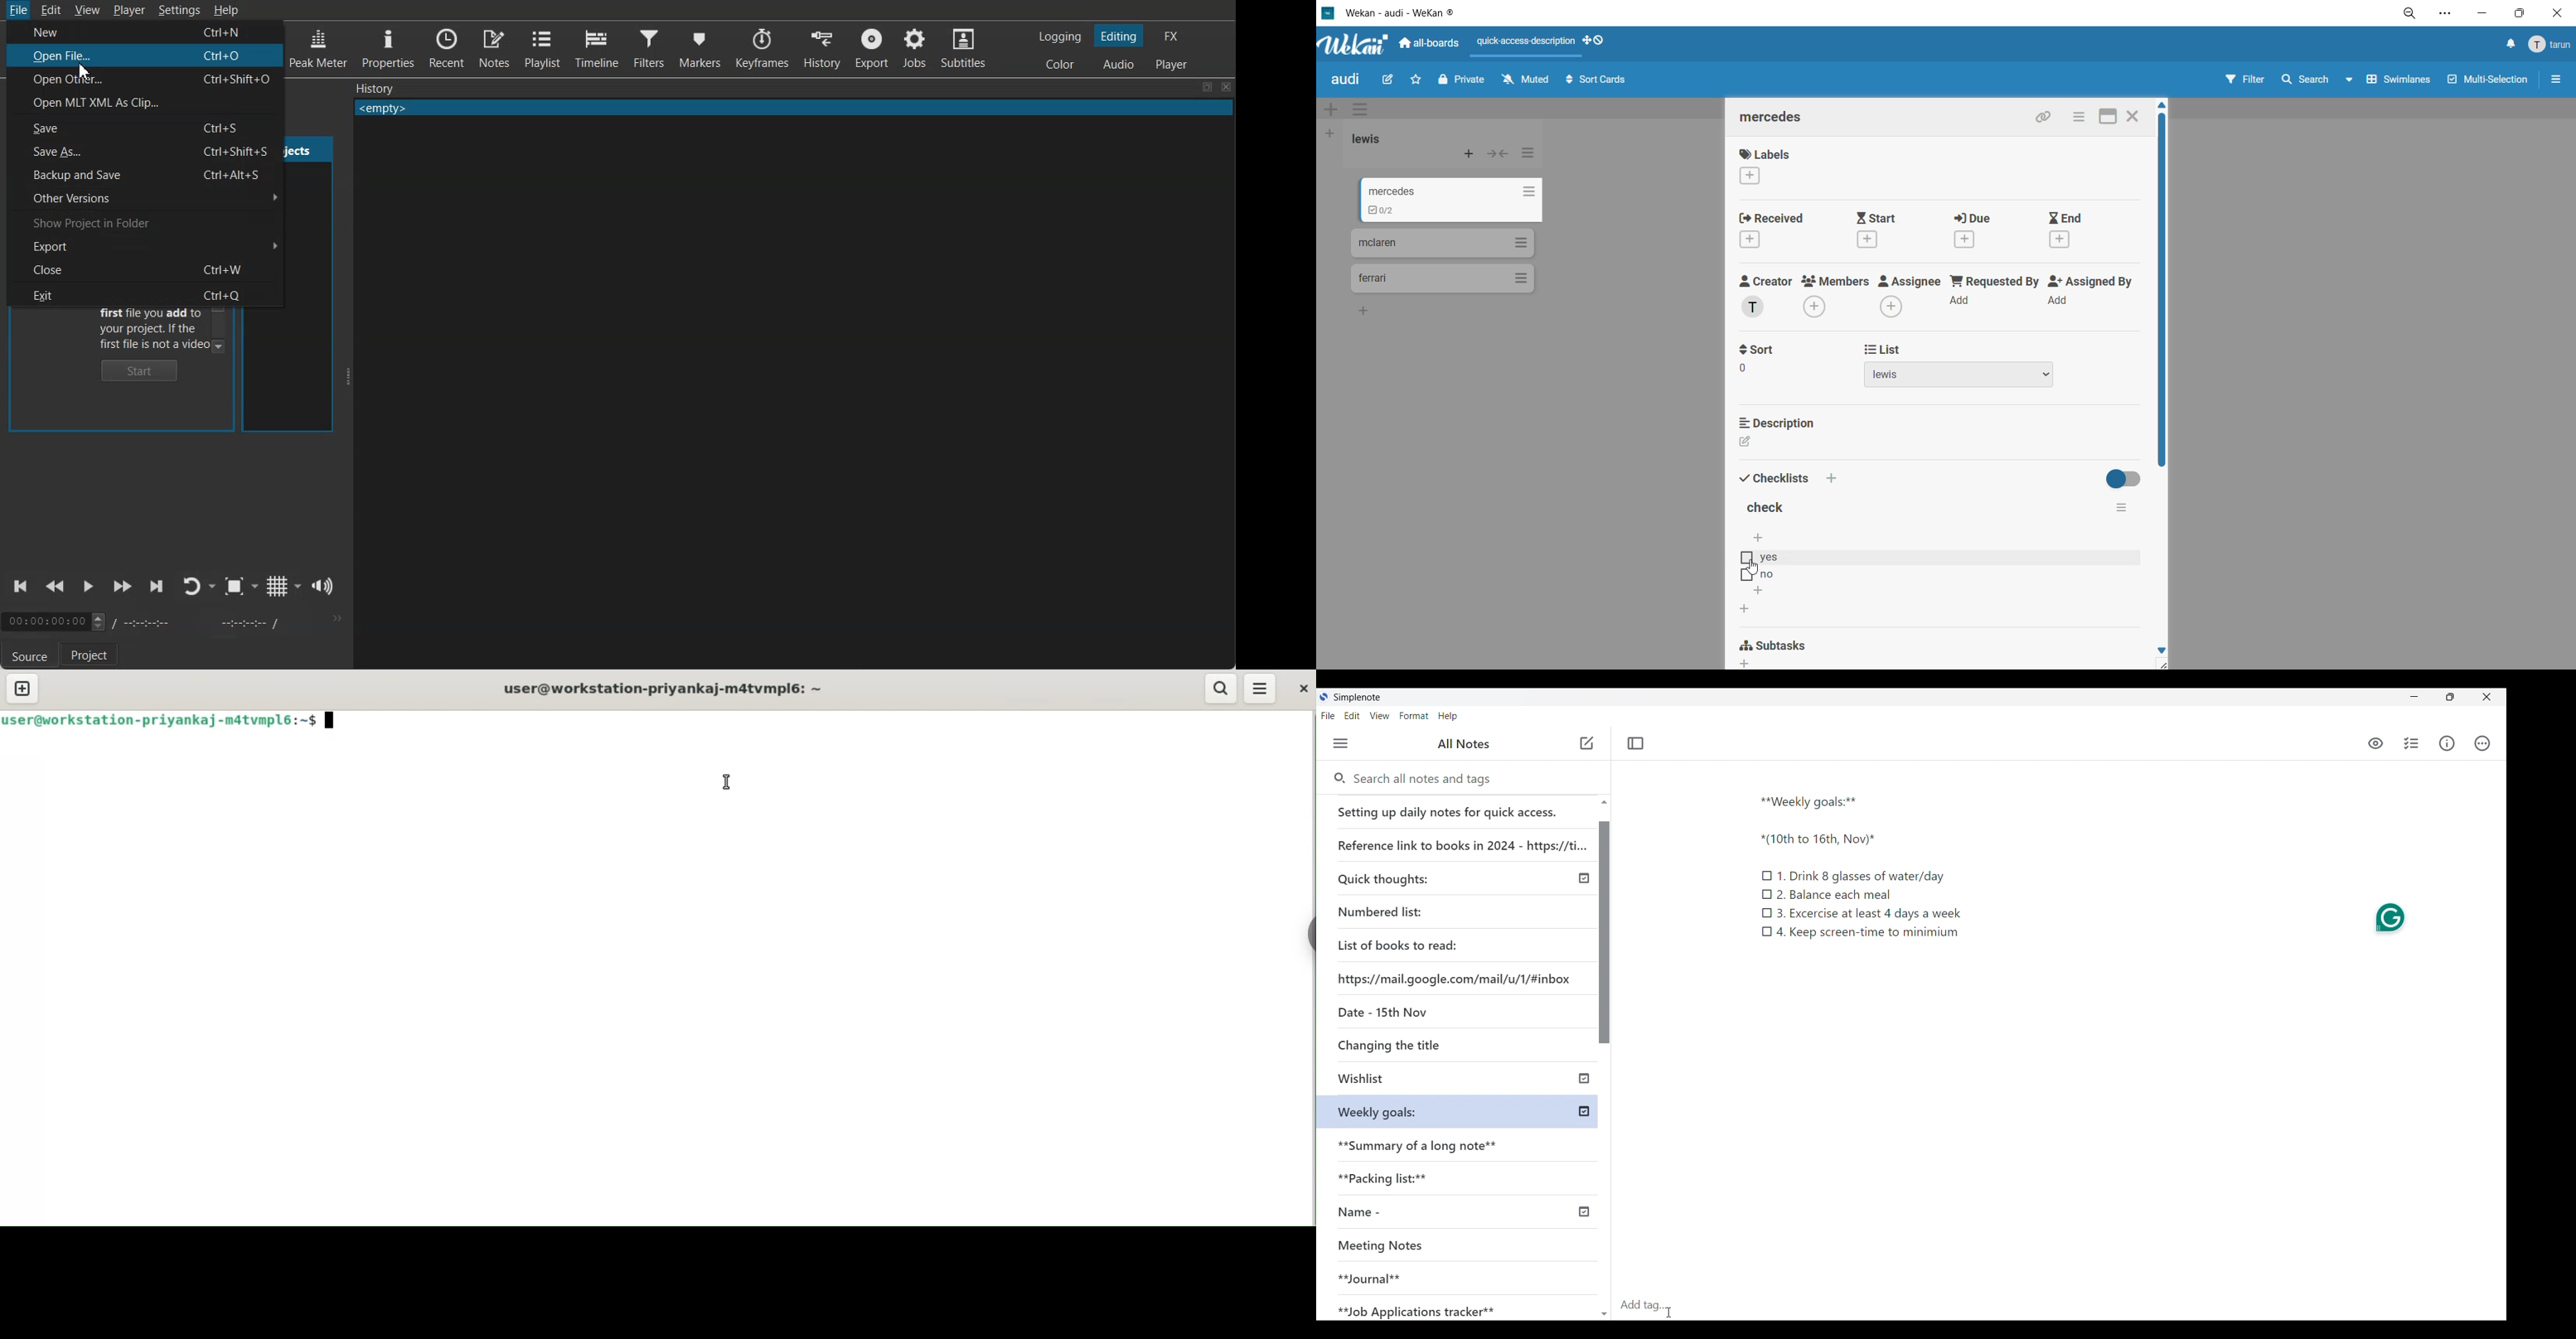  I want to click on sort cards, so click(1597, 81).